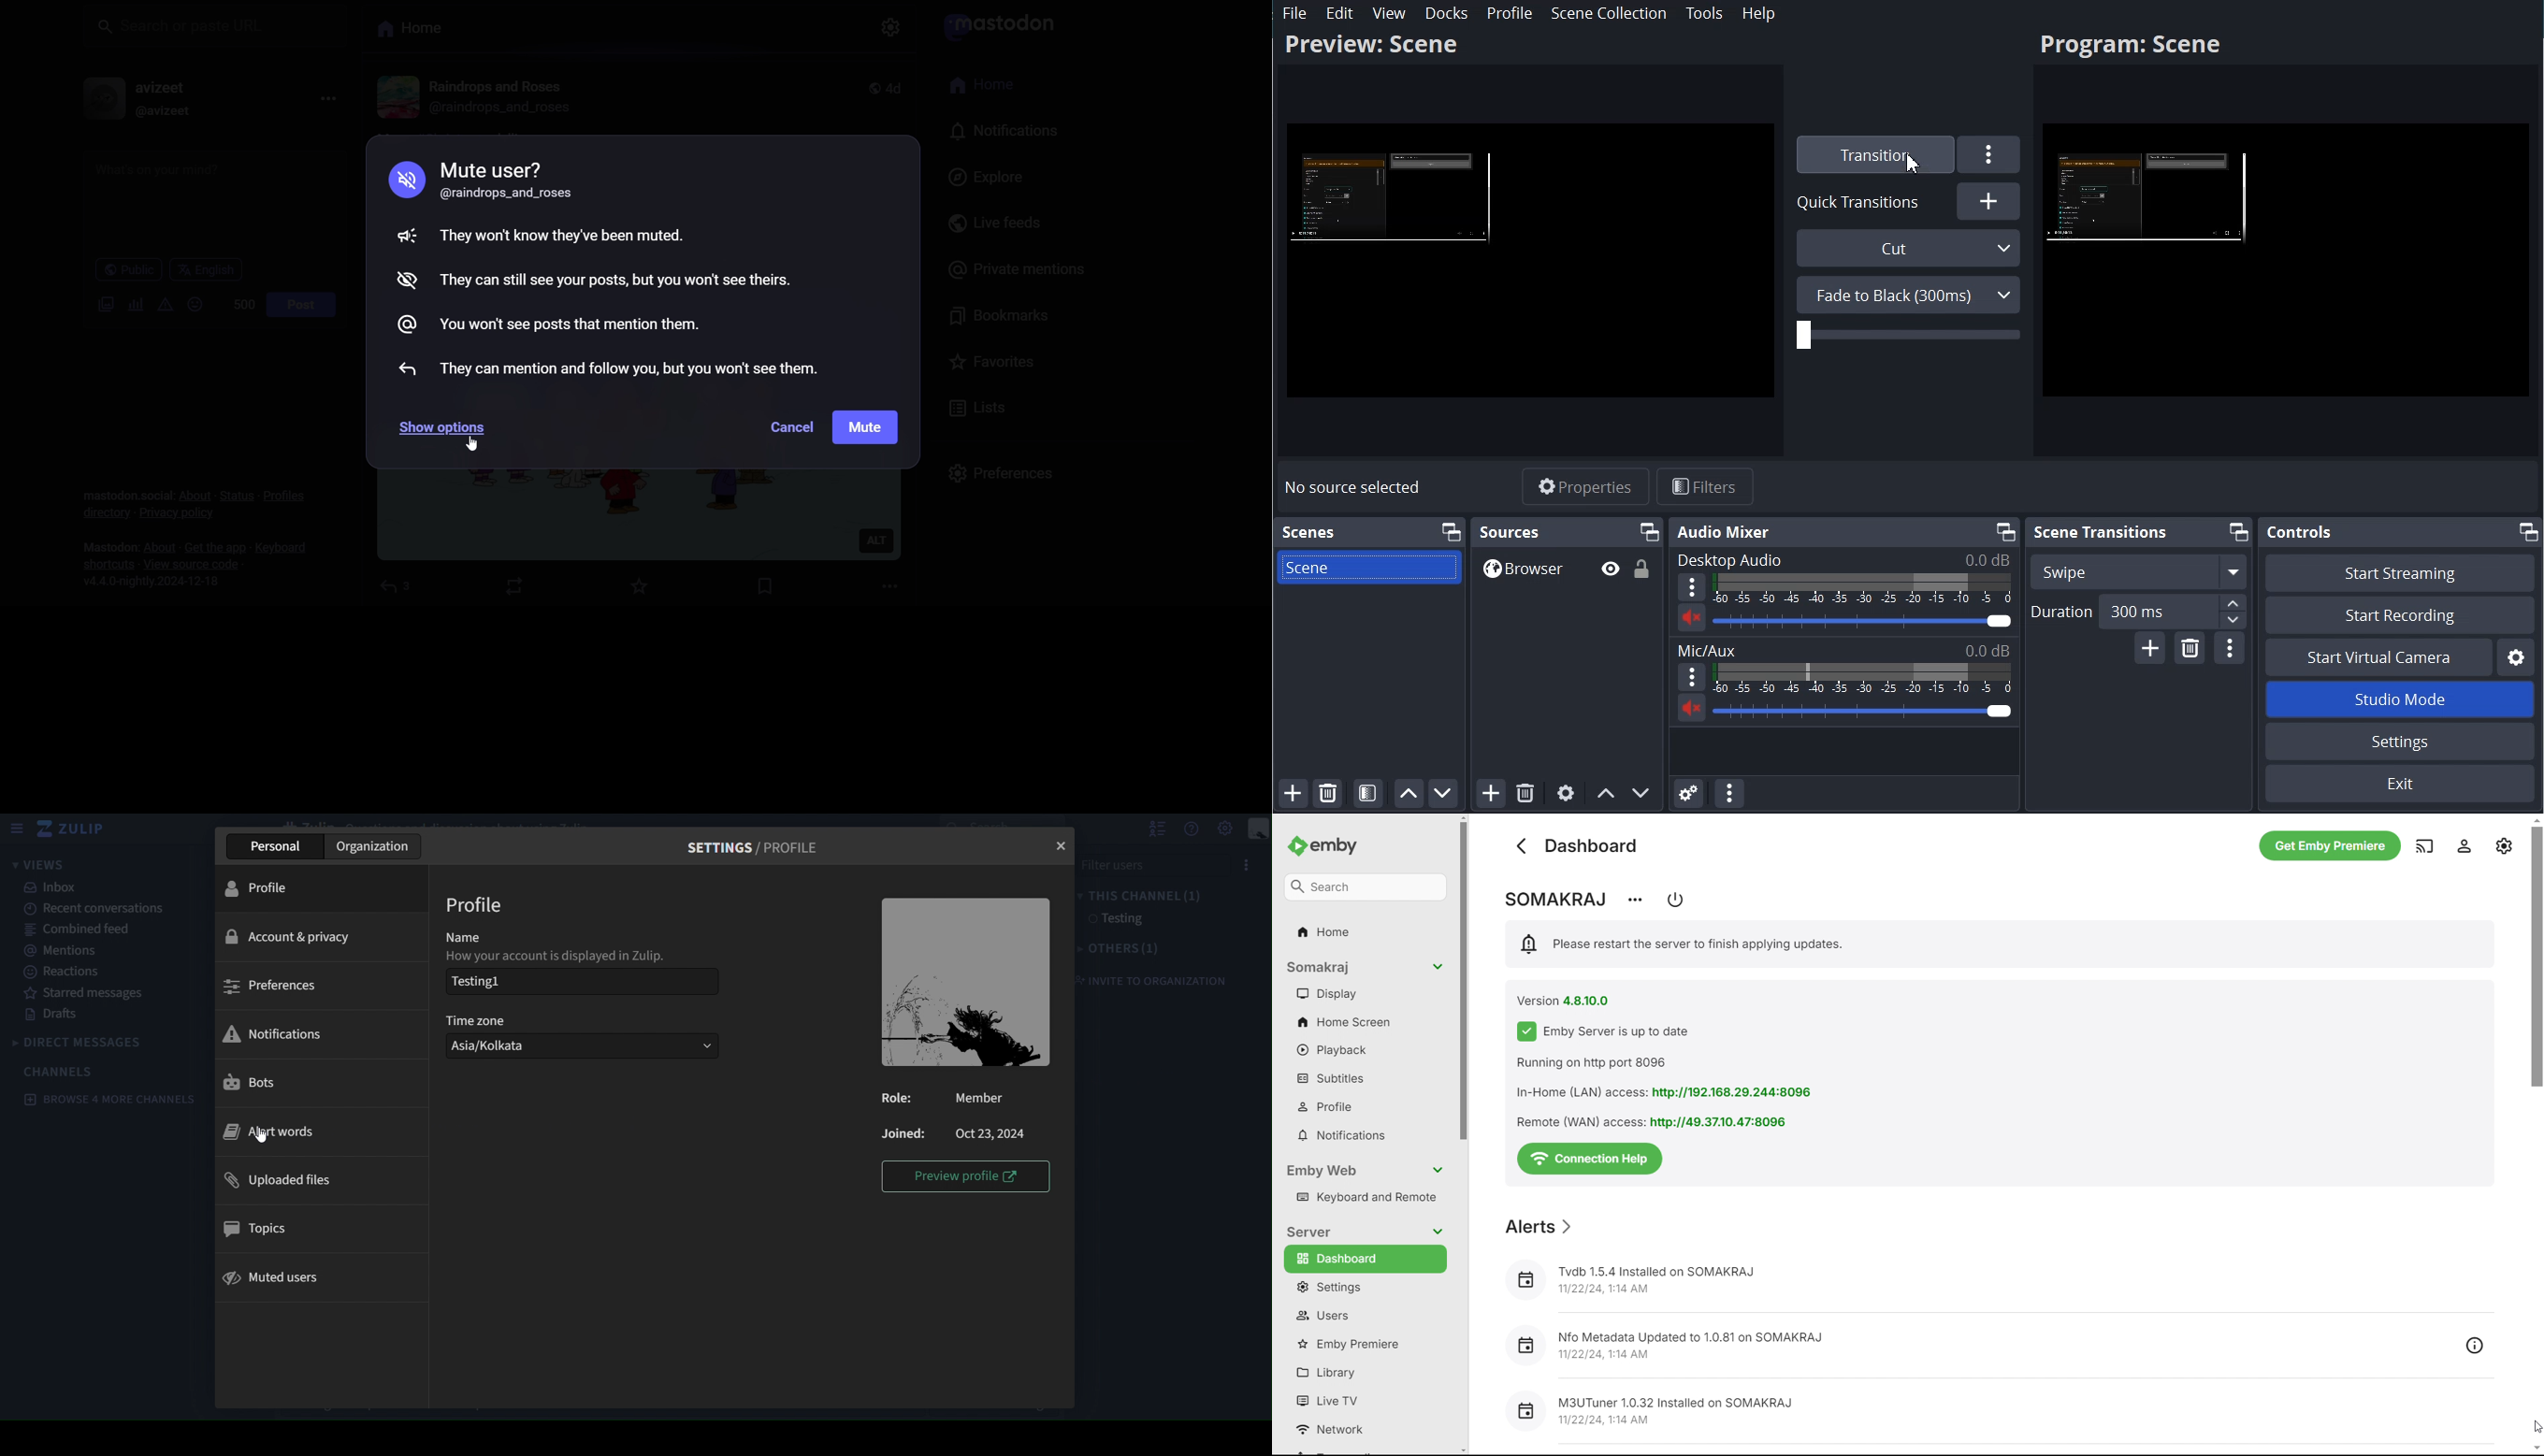  Describe the element at coordinates (1843, 559) in the screenshot. I see `Text` at that location.